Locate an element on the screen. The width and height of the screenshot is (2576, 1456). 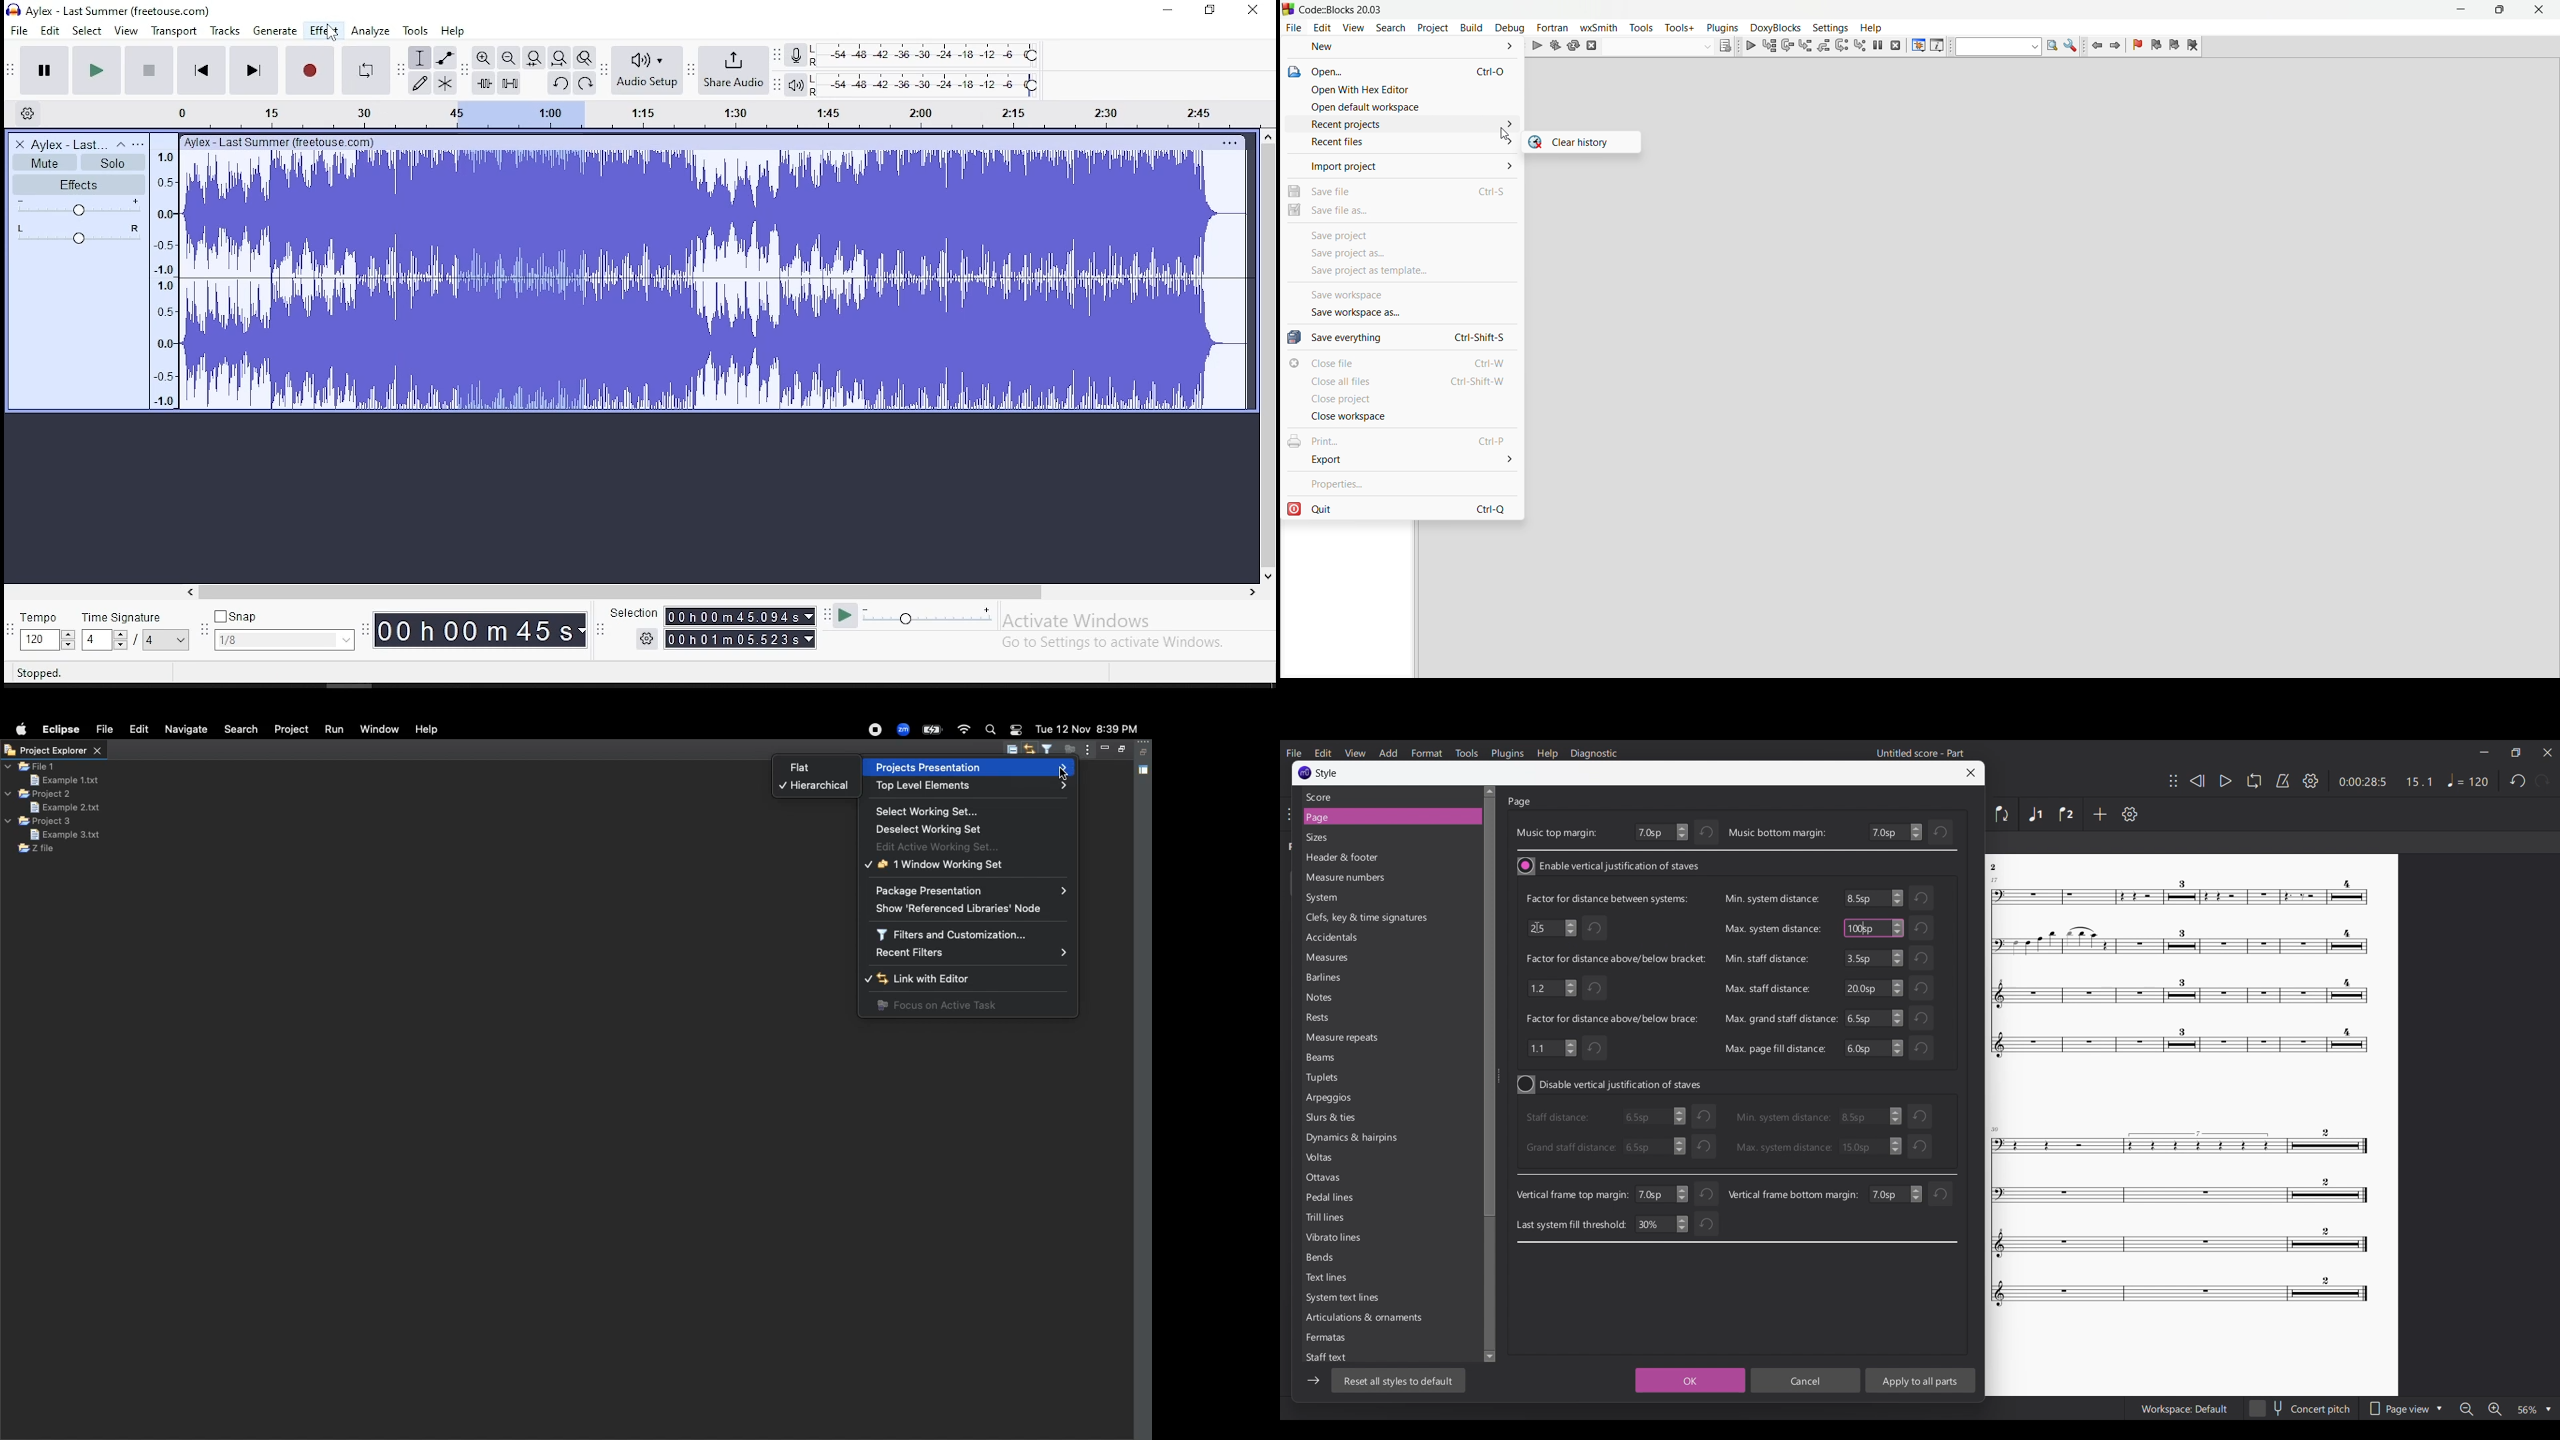
Focus on active task is located at coordinates (937, 1006).